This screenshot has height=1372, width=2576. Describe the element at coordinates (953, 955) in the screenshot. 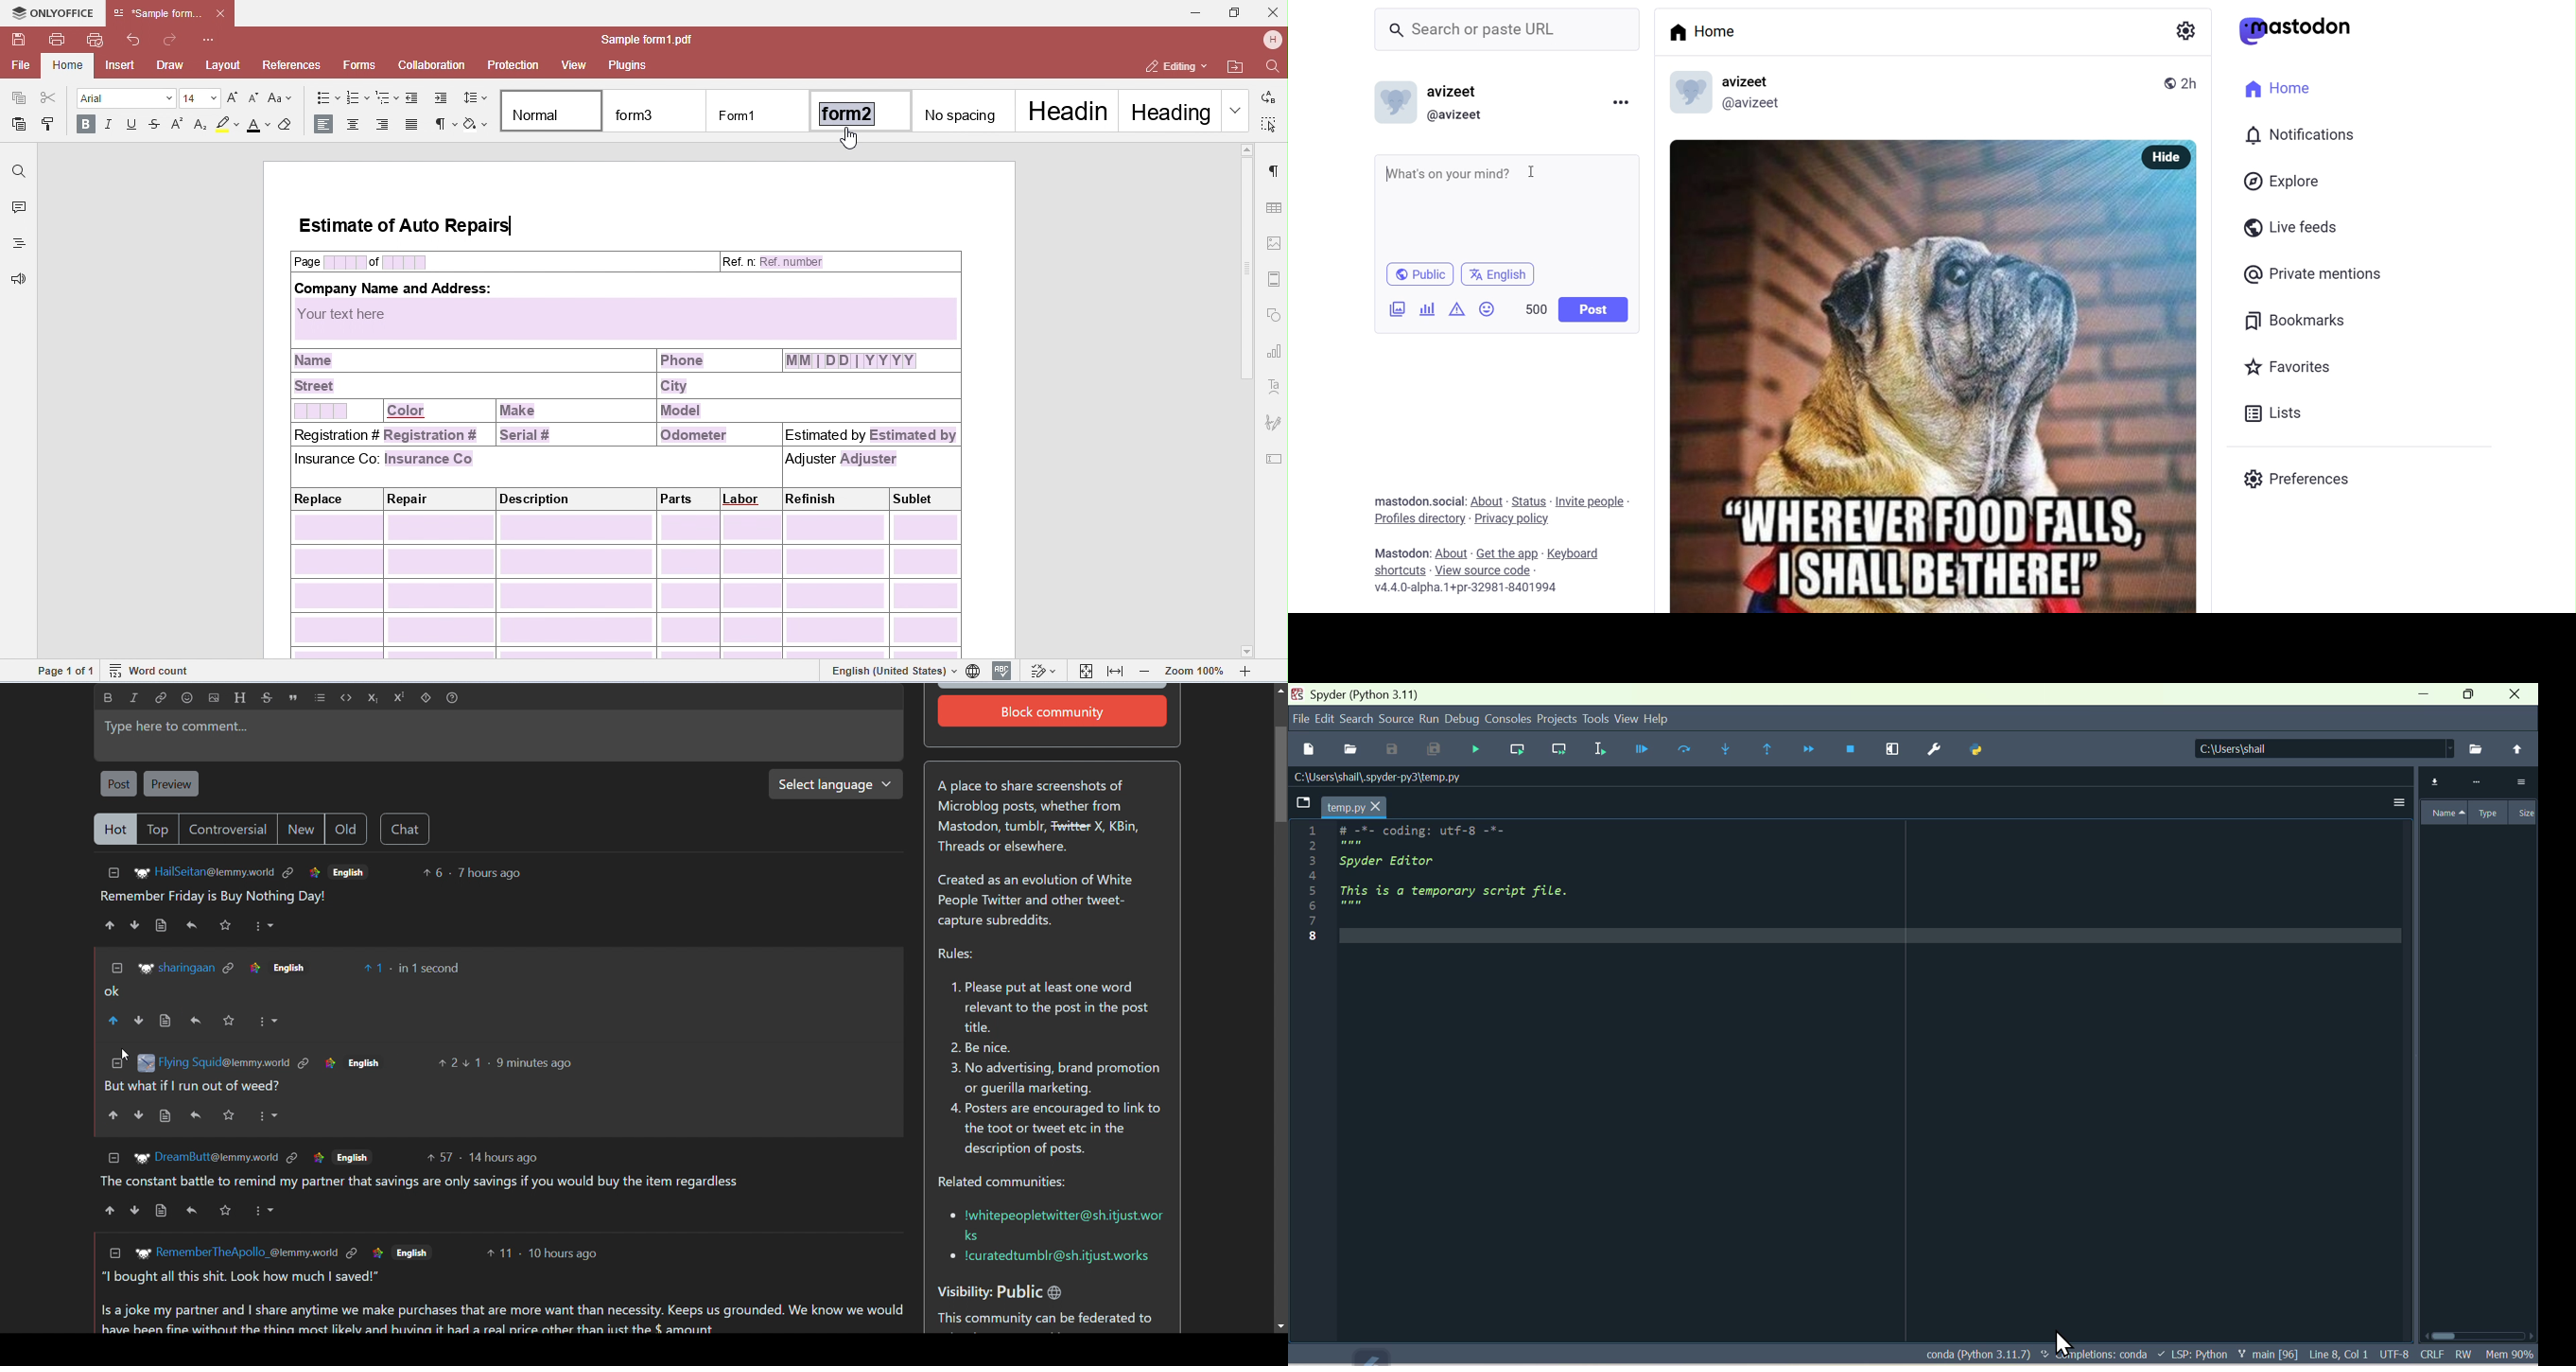

I see `Rules:` at that location.